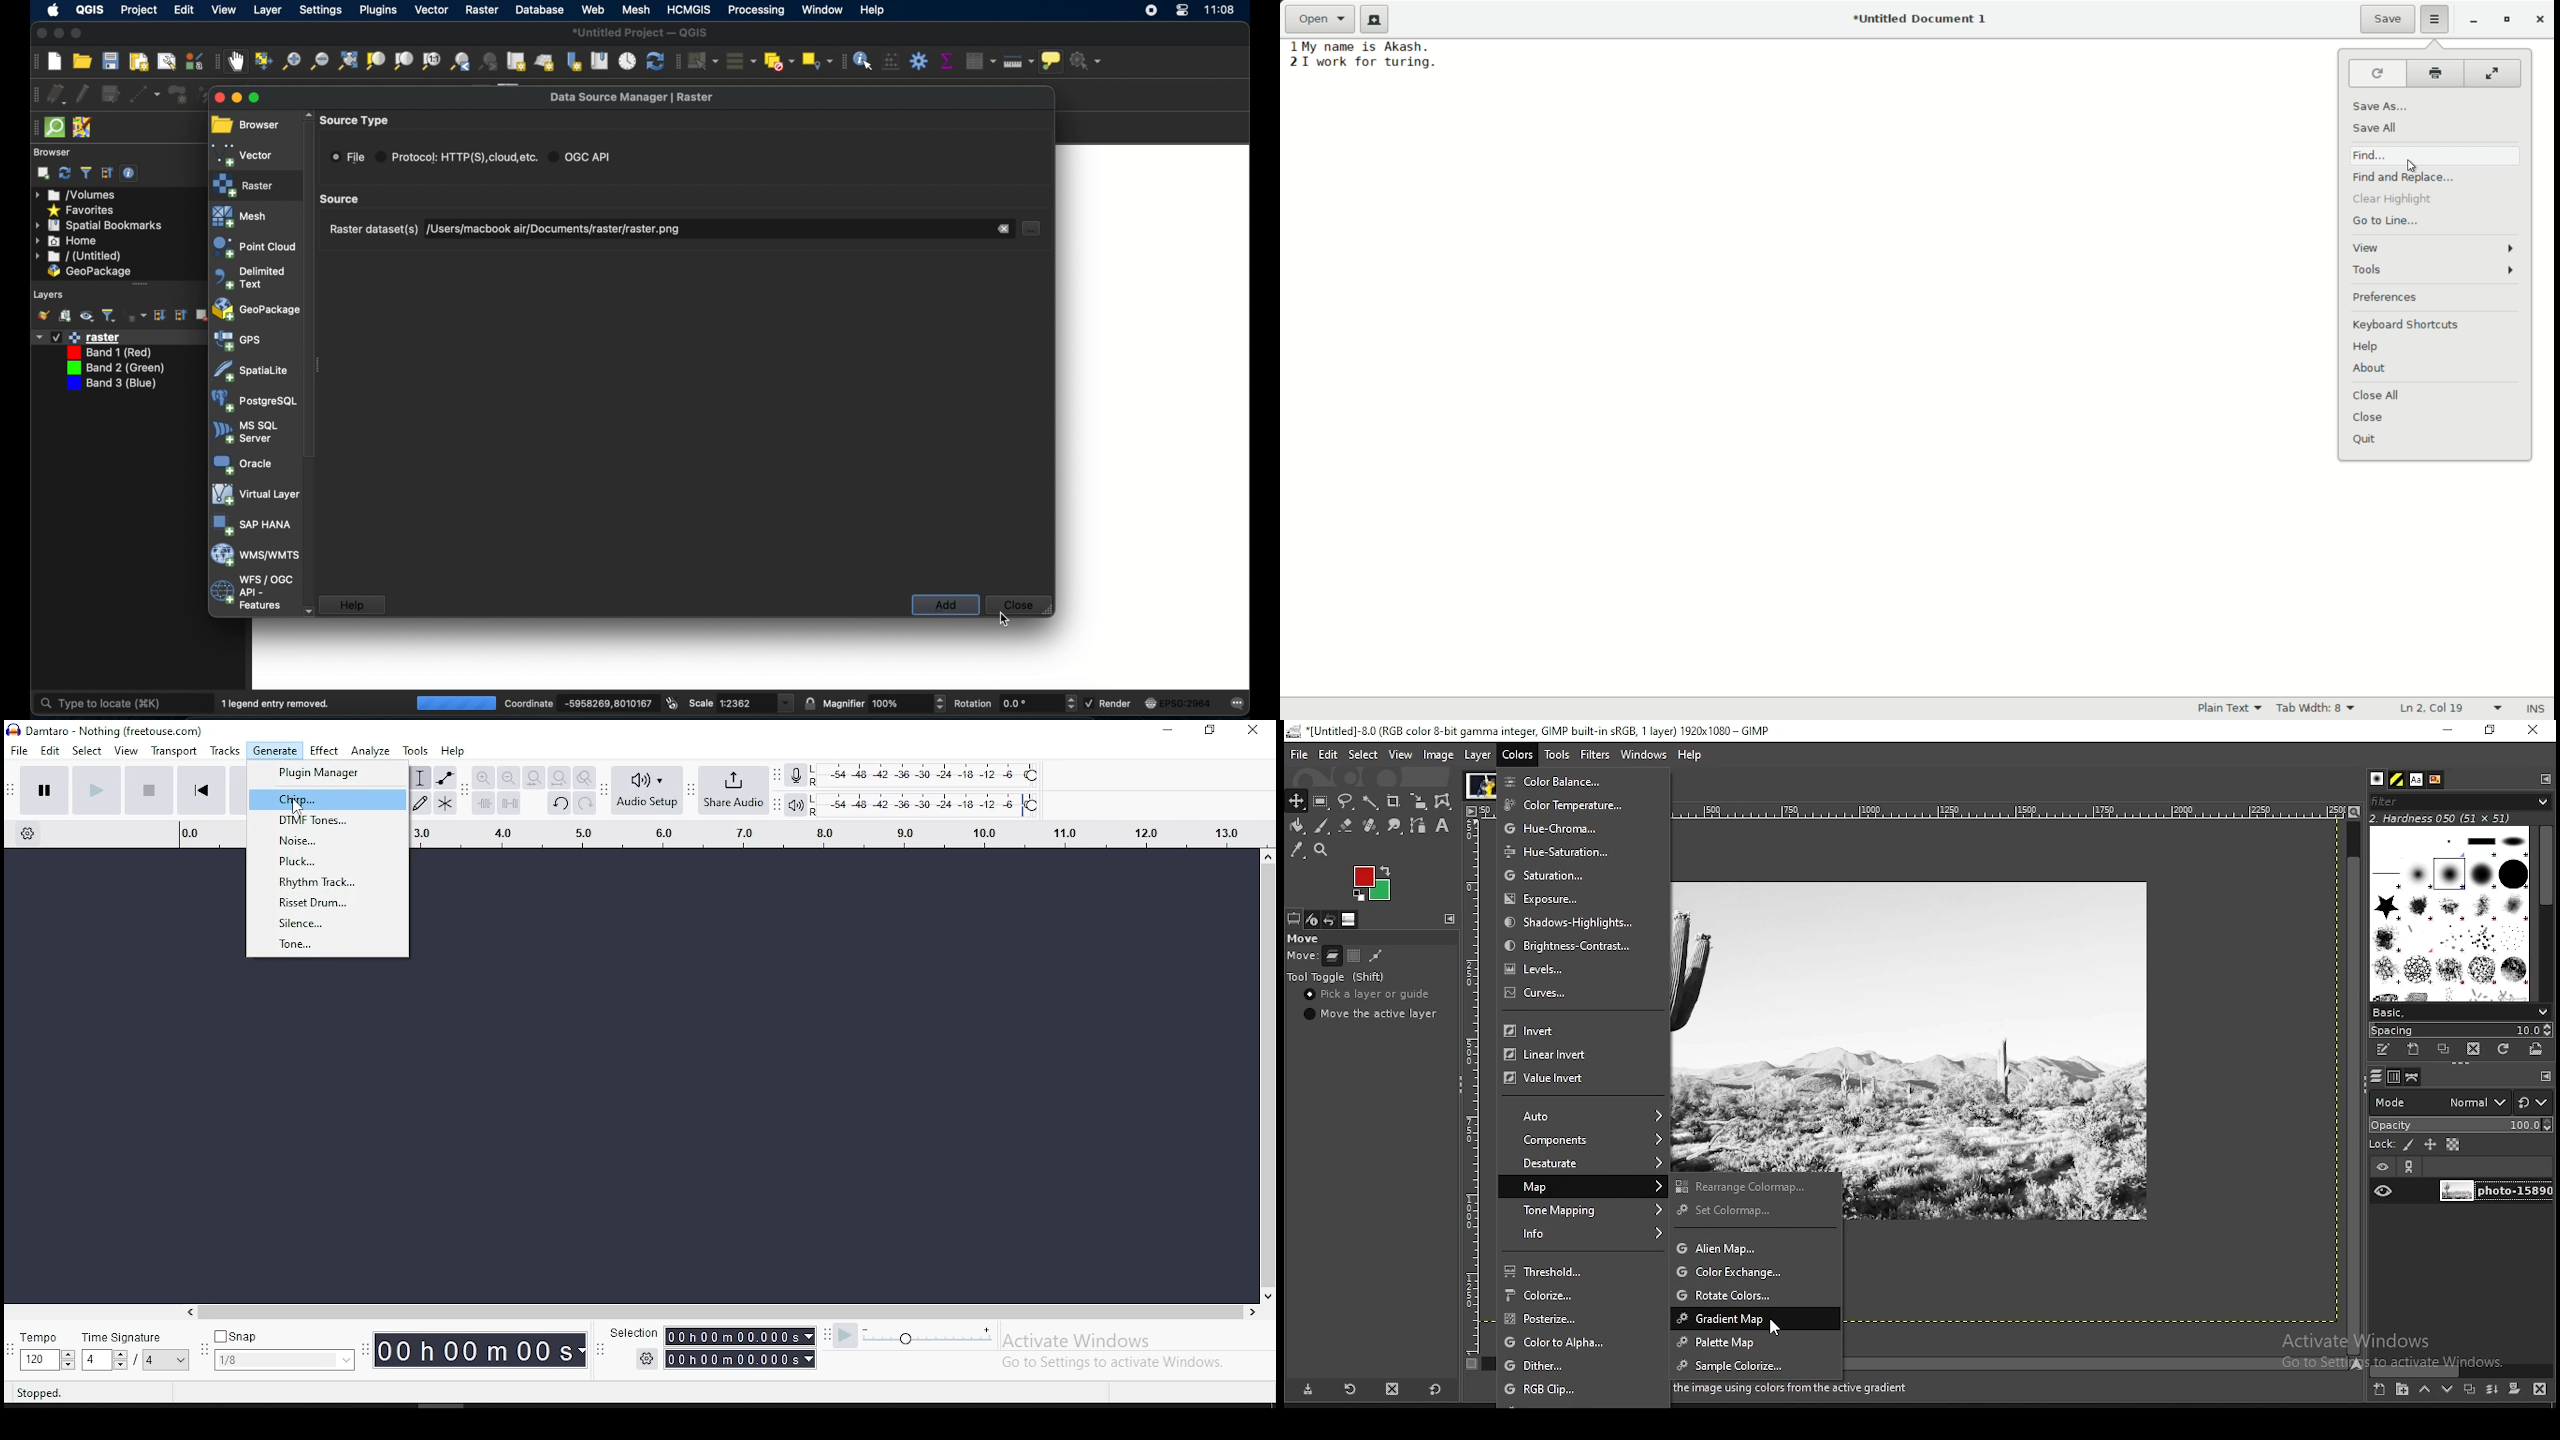  Describe the element at coordinates (2369, 417) in the screenshot. I see `close` at that location.